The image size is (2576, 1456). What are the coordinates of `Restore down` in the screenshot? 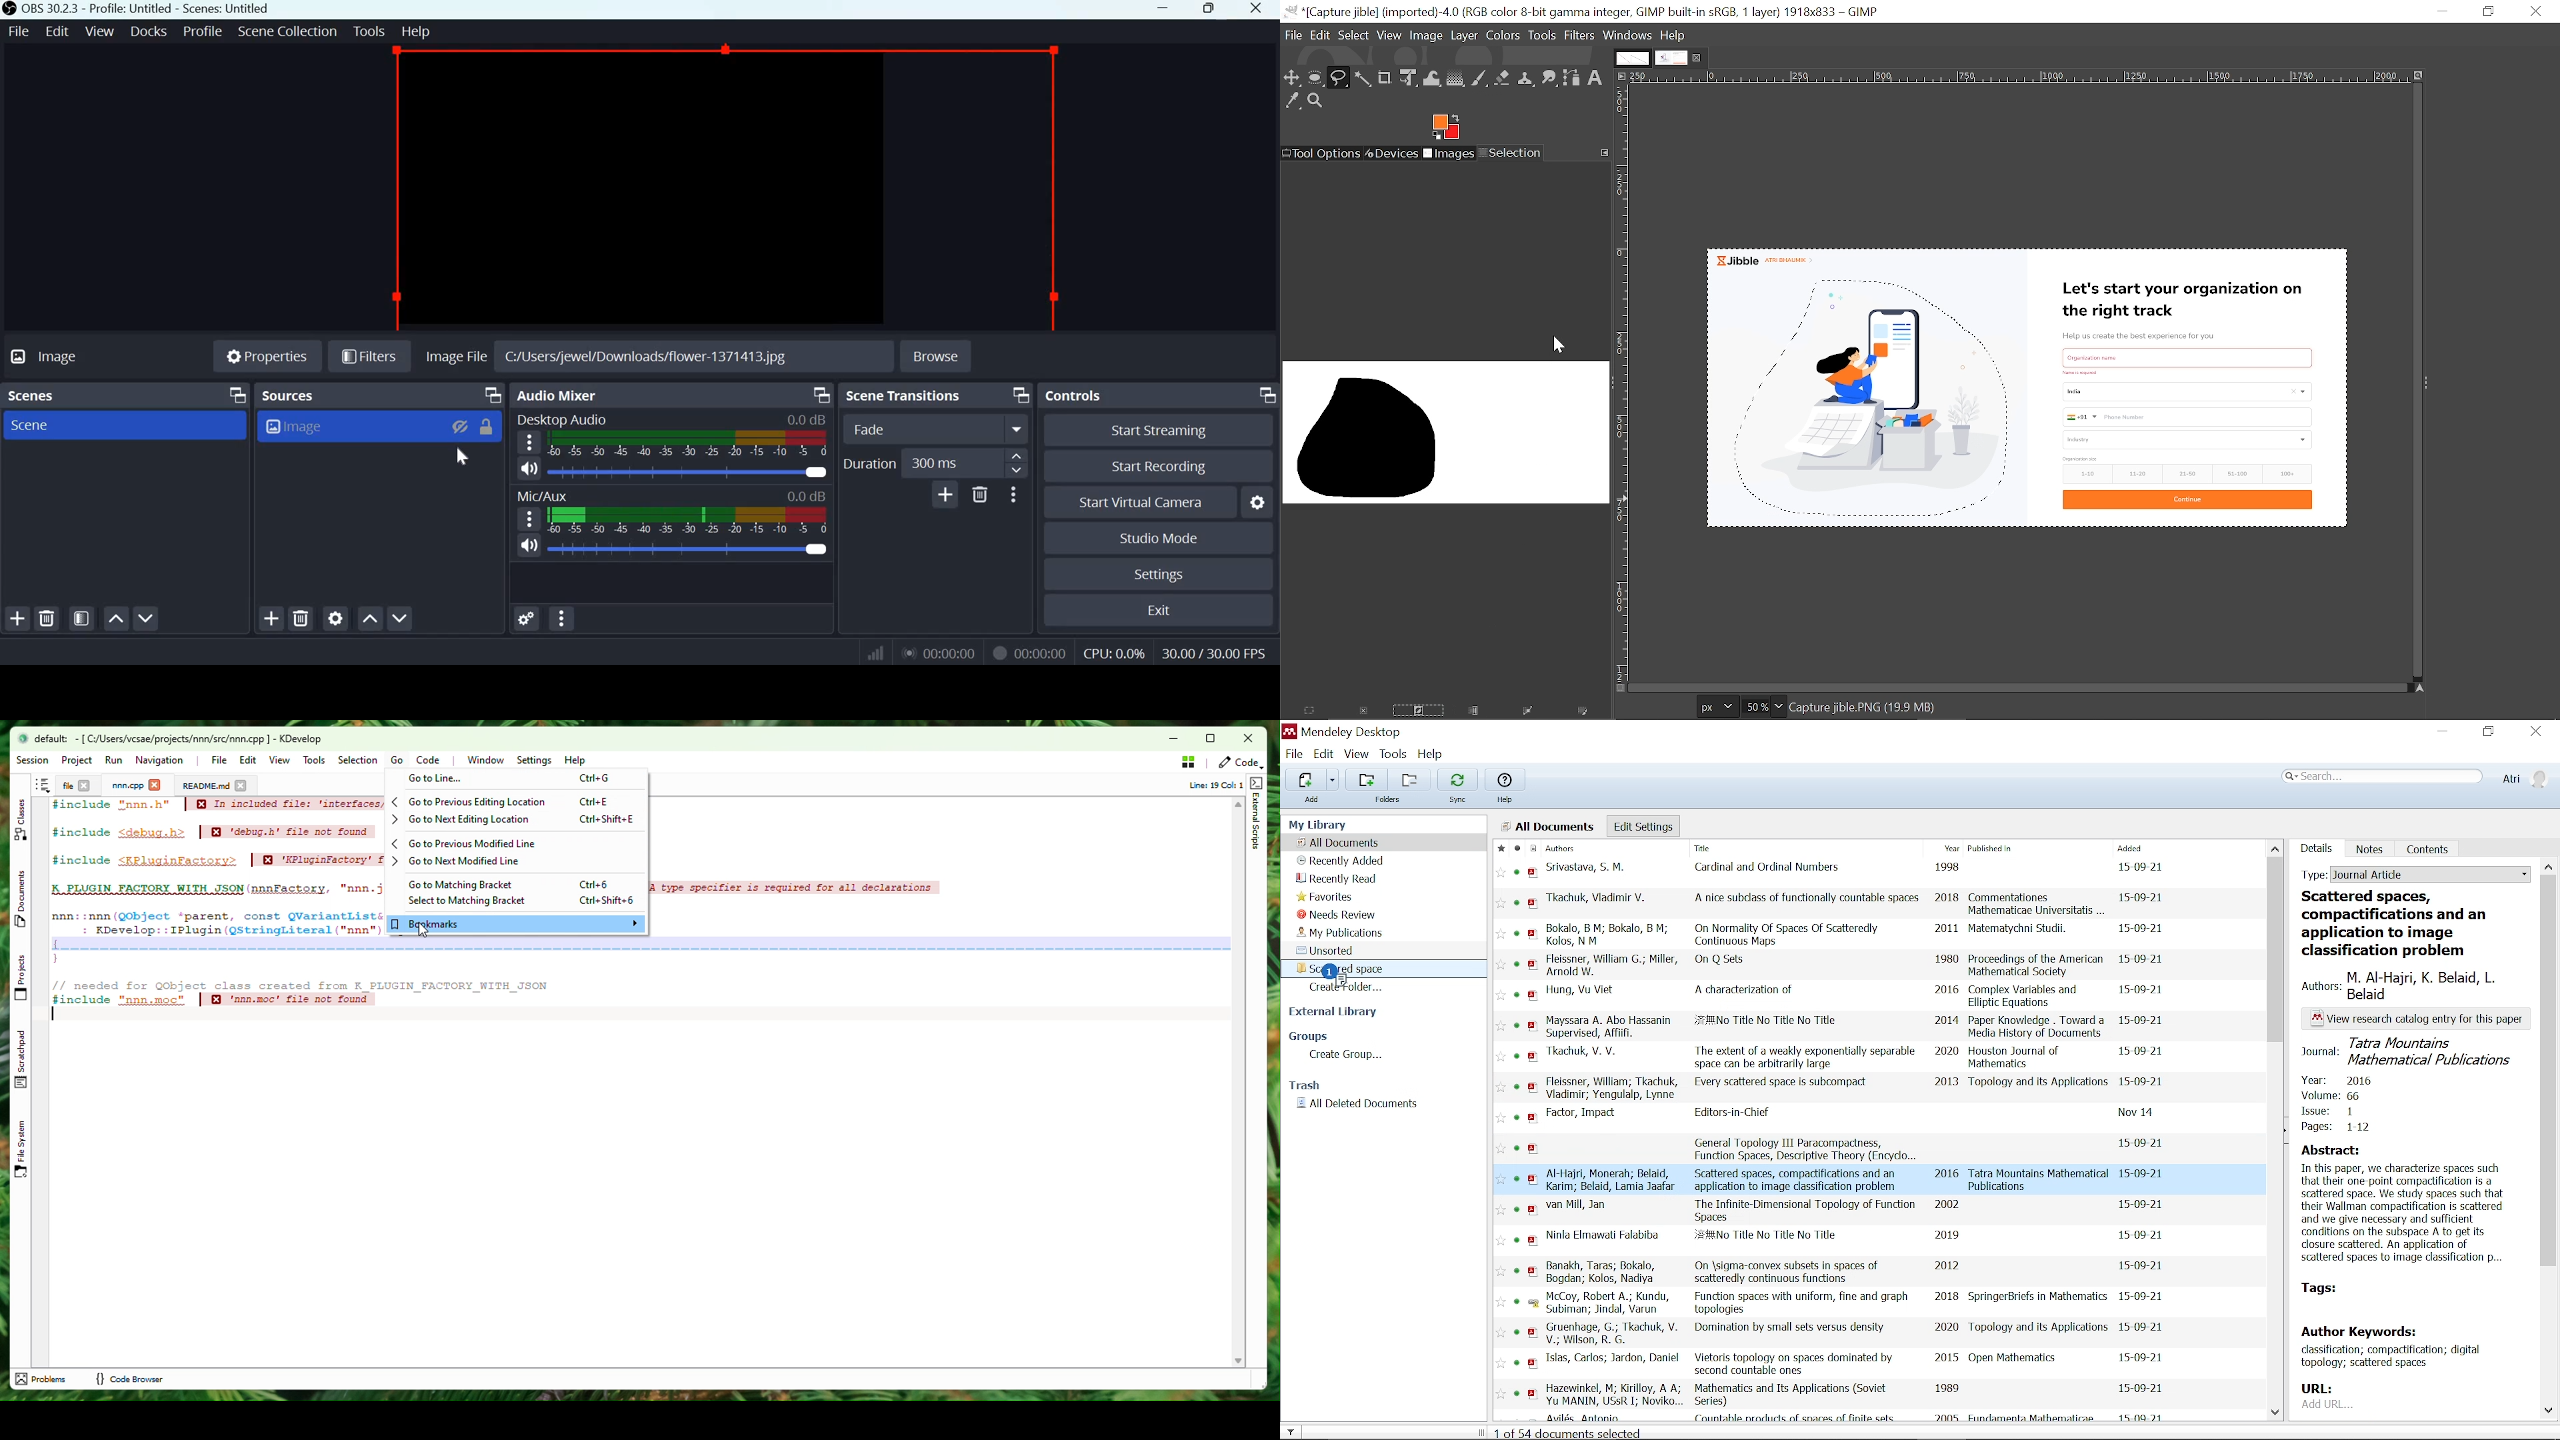 It's located at (2488, 733).